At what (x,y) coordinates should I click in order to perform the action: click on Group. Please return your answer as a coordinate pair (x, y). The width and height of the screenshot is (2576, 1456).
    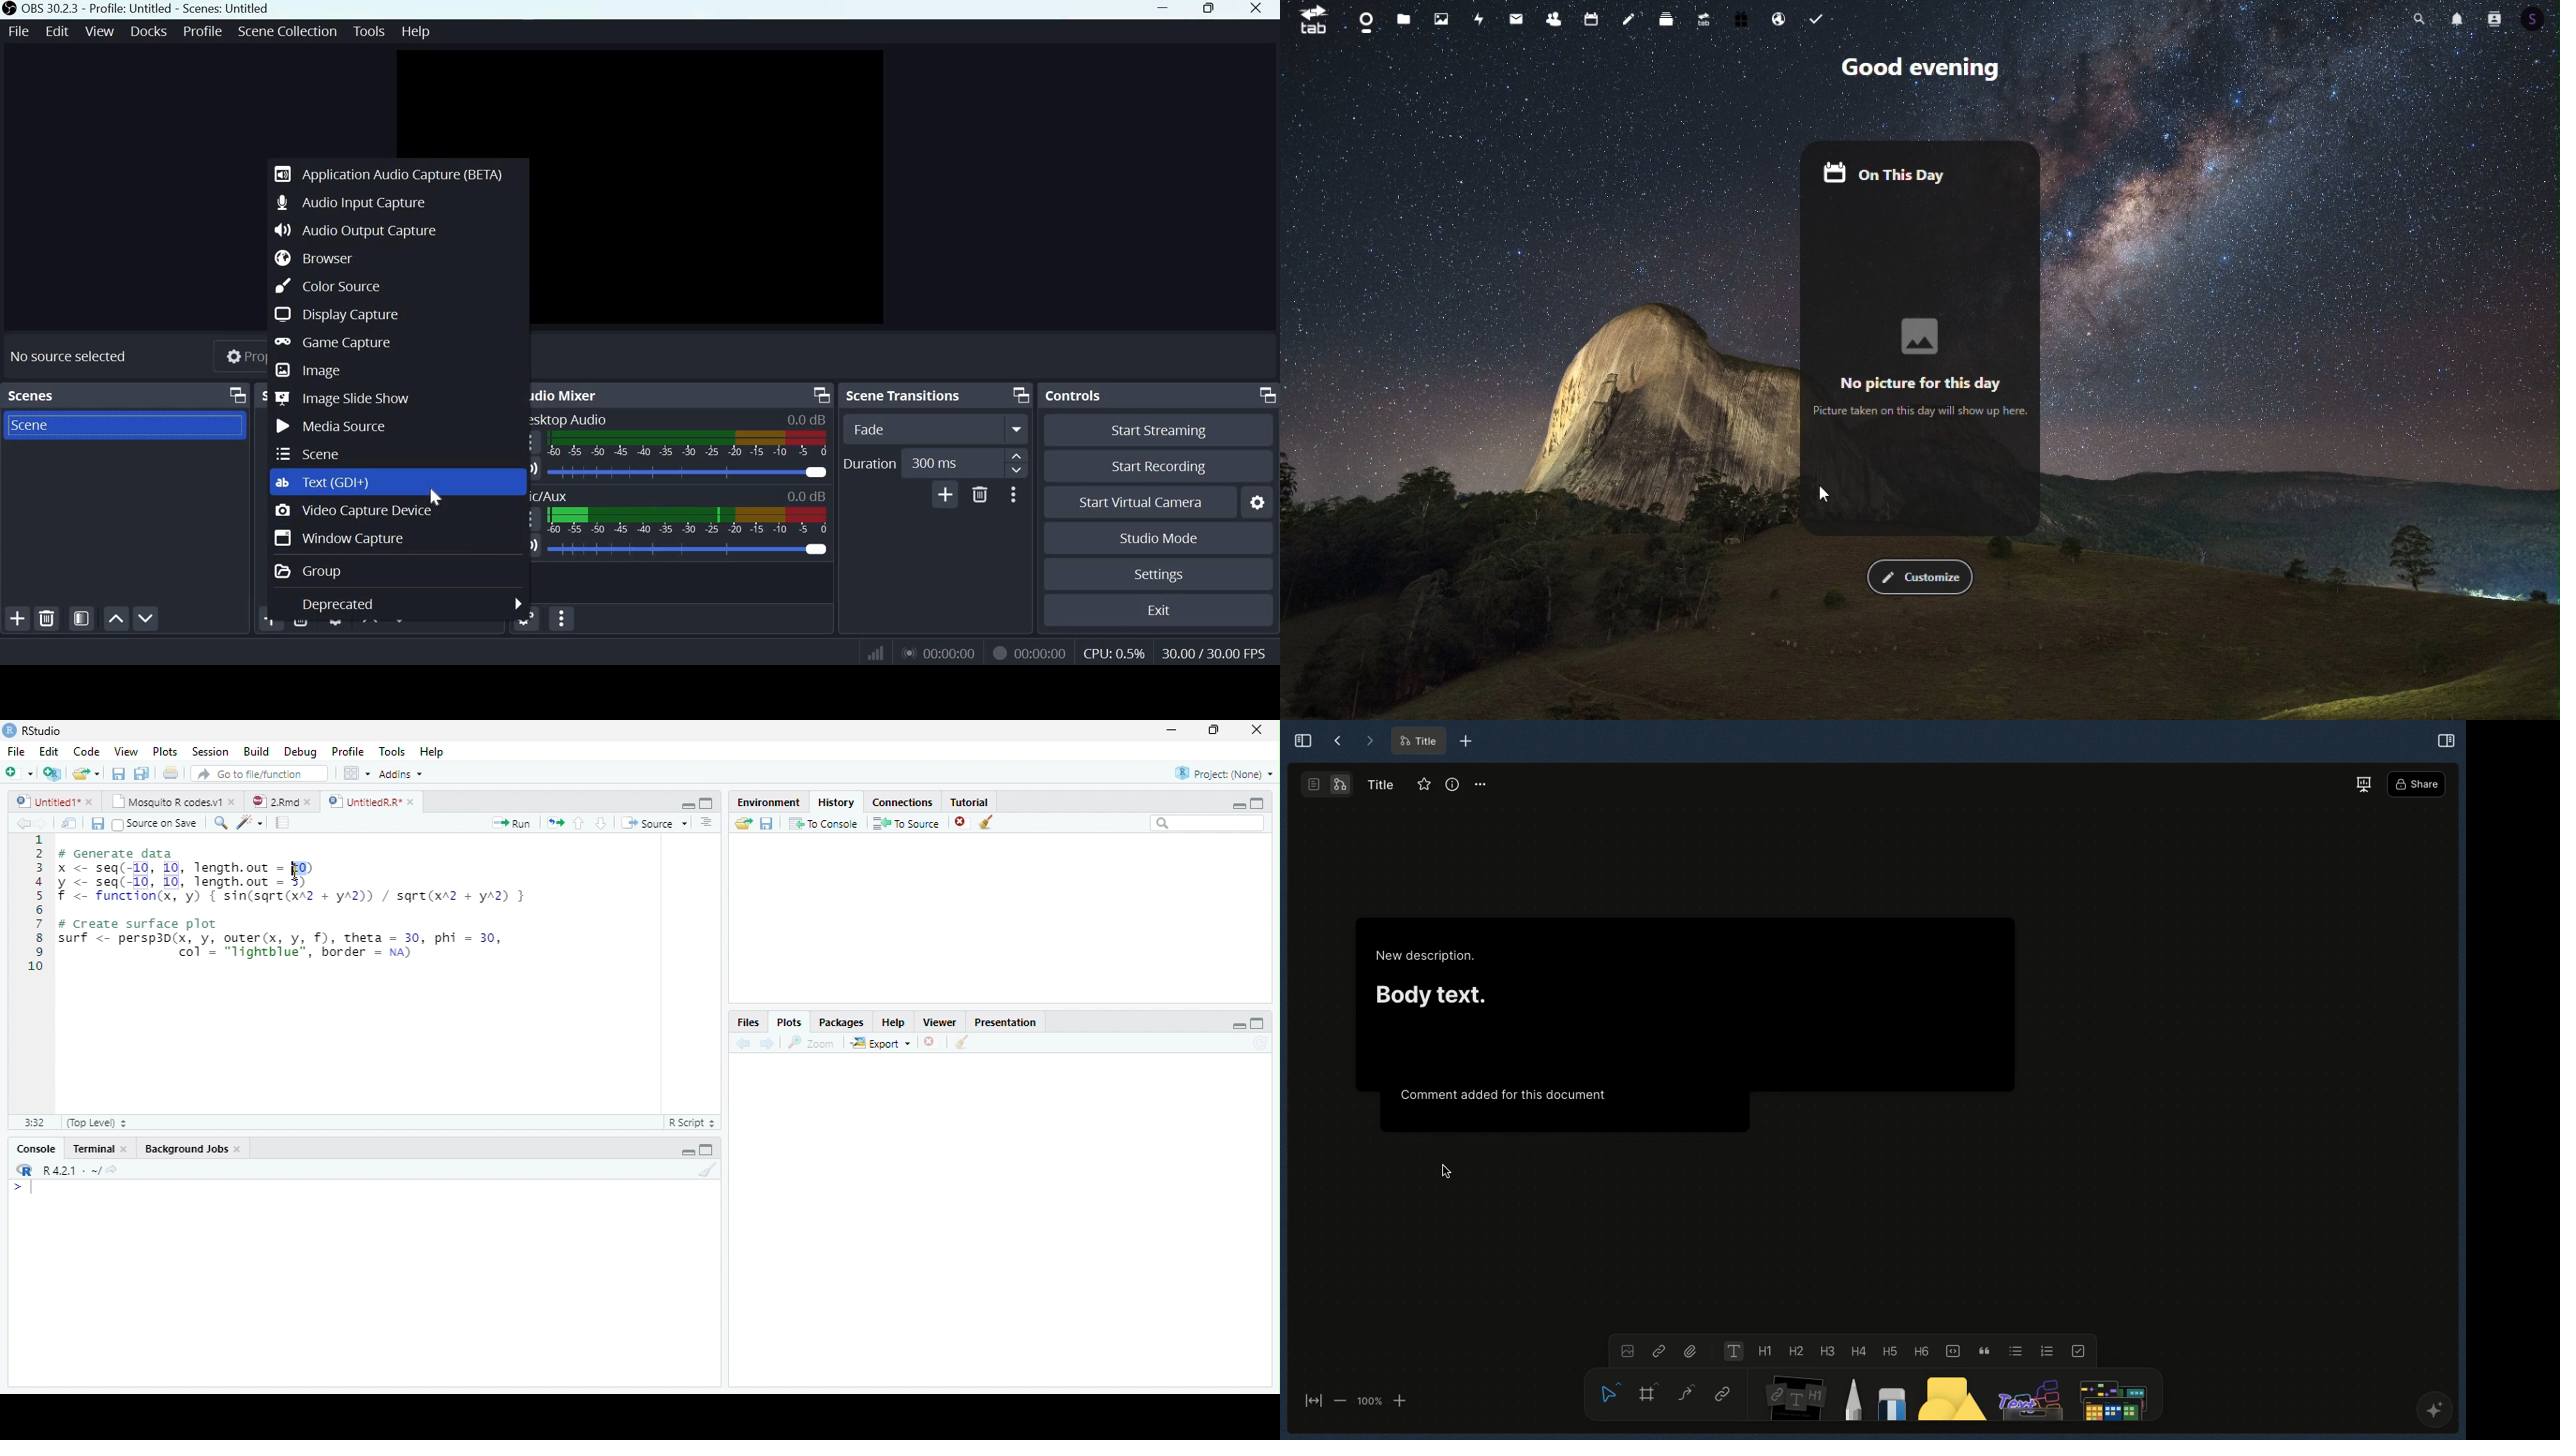
    Looking at the image, I should click on (312, 571).